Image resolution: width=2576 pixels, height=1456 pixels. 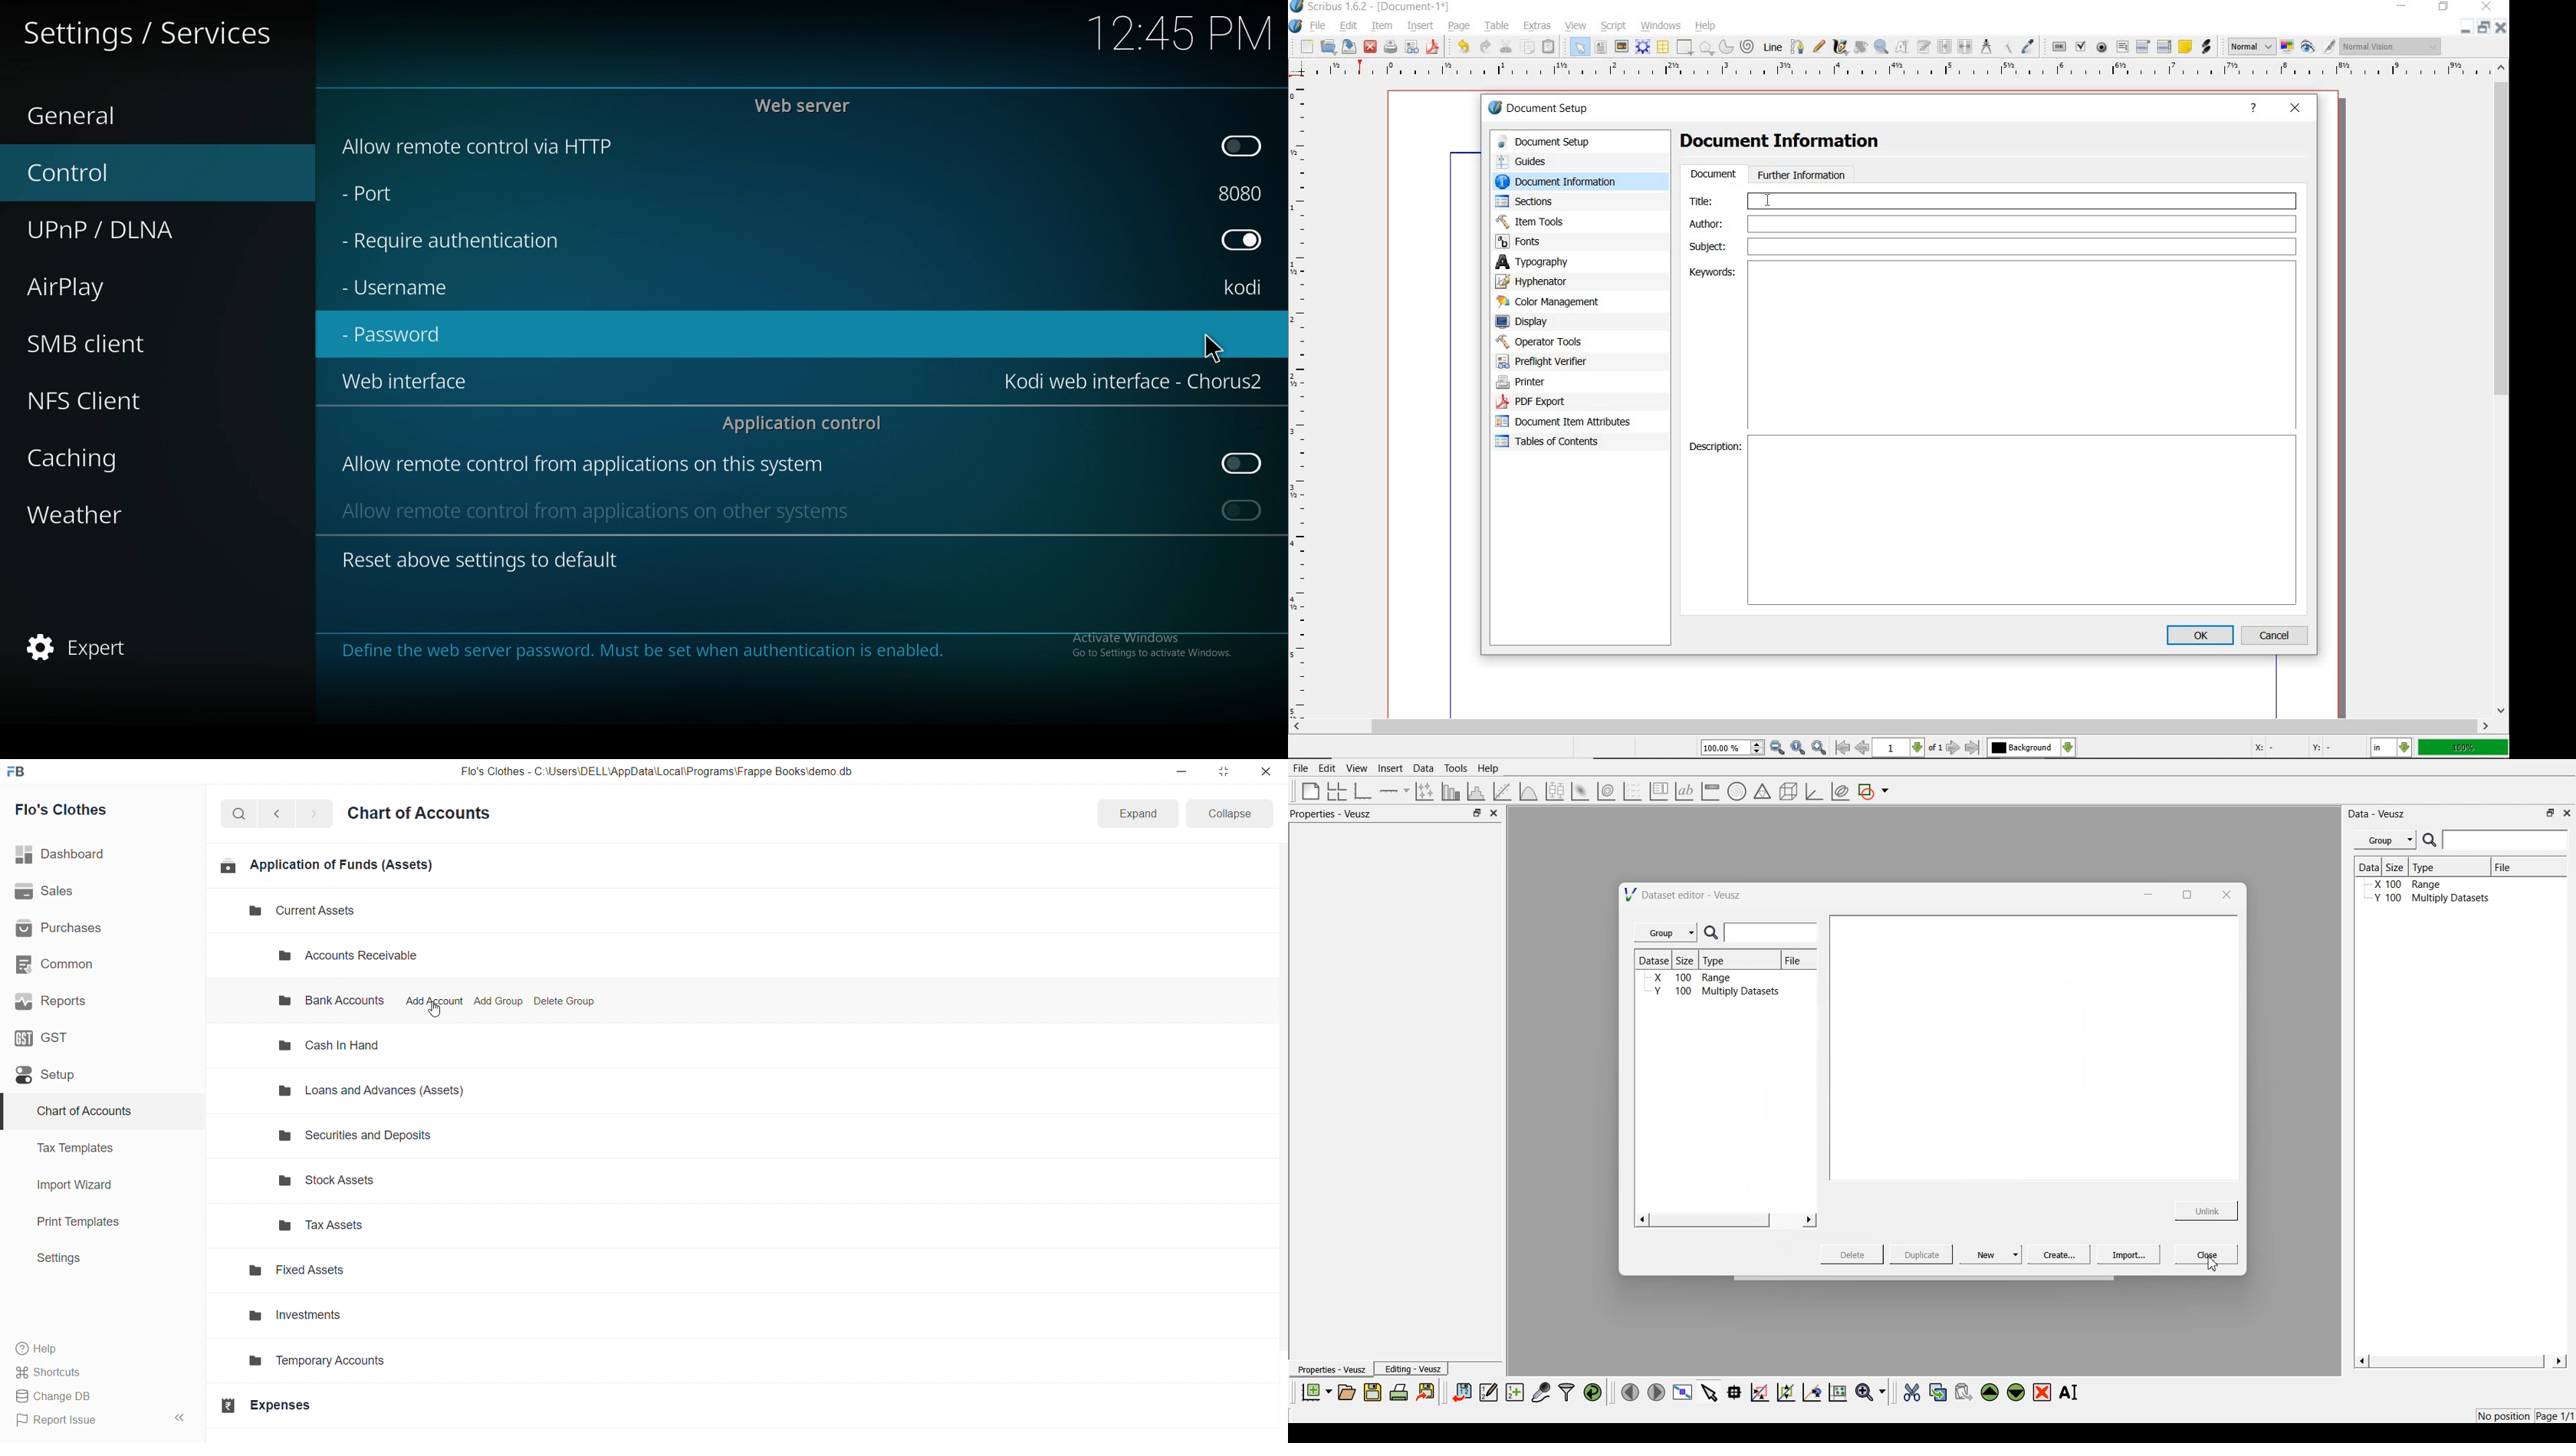 What do you see at coordinates (1656, 1391) in the screenshot?
I see `move right` at bounding box center [1656, 1391].